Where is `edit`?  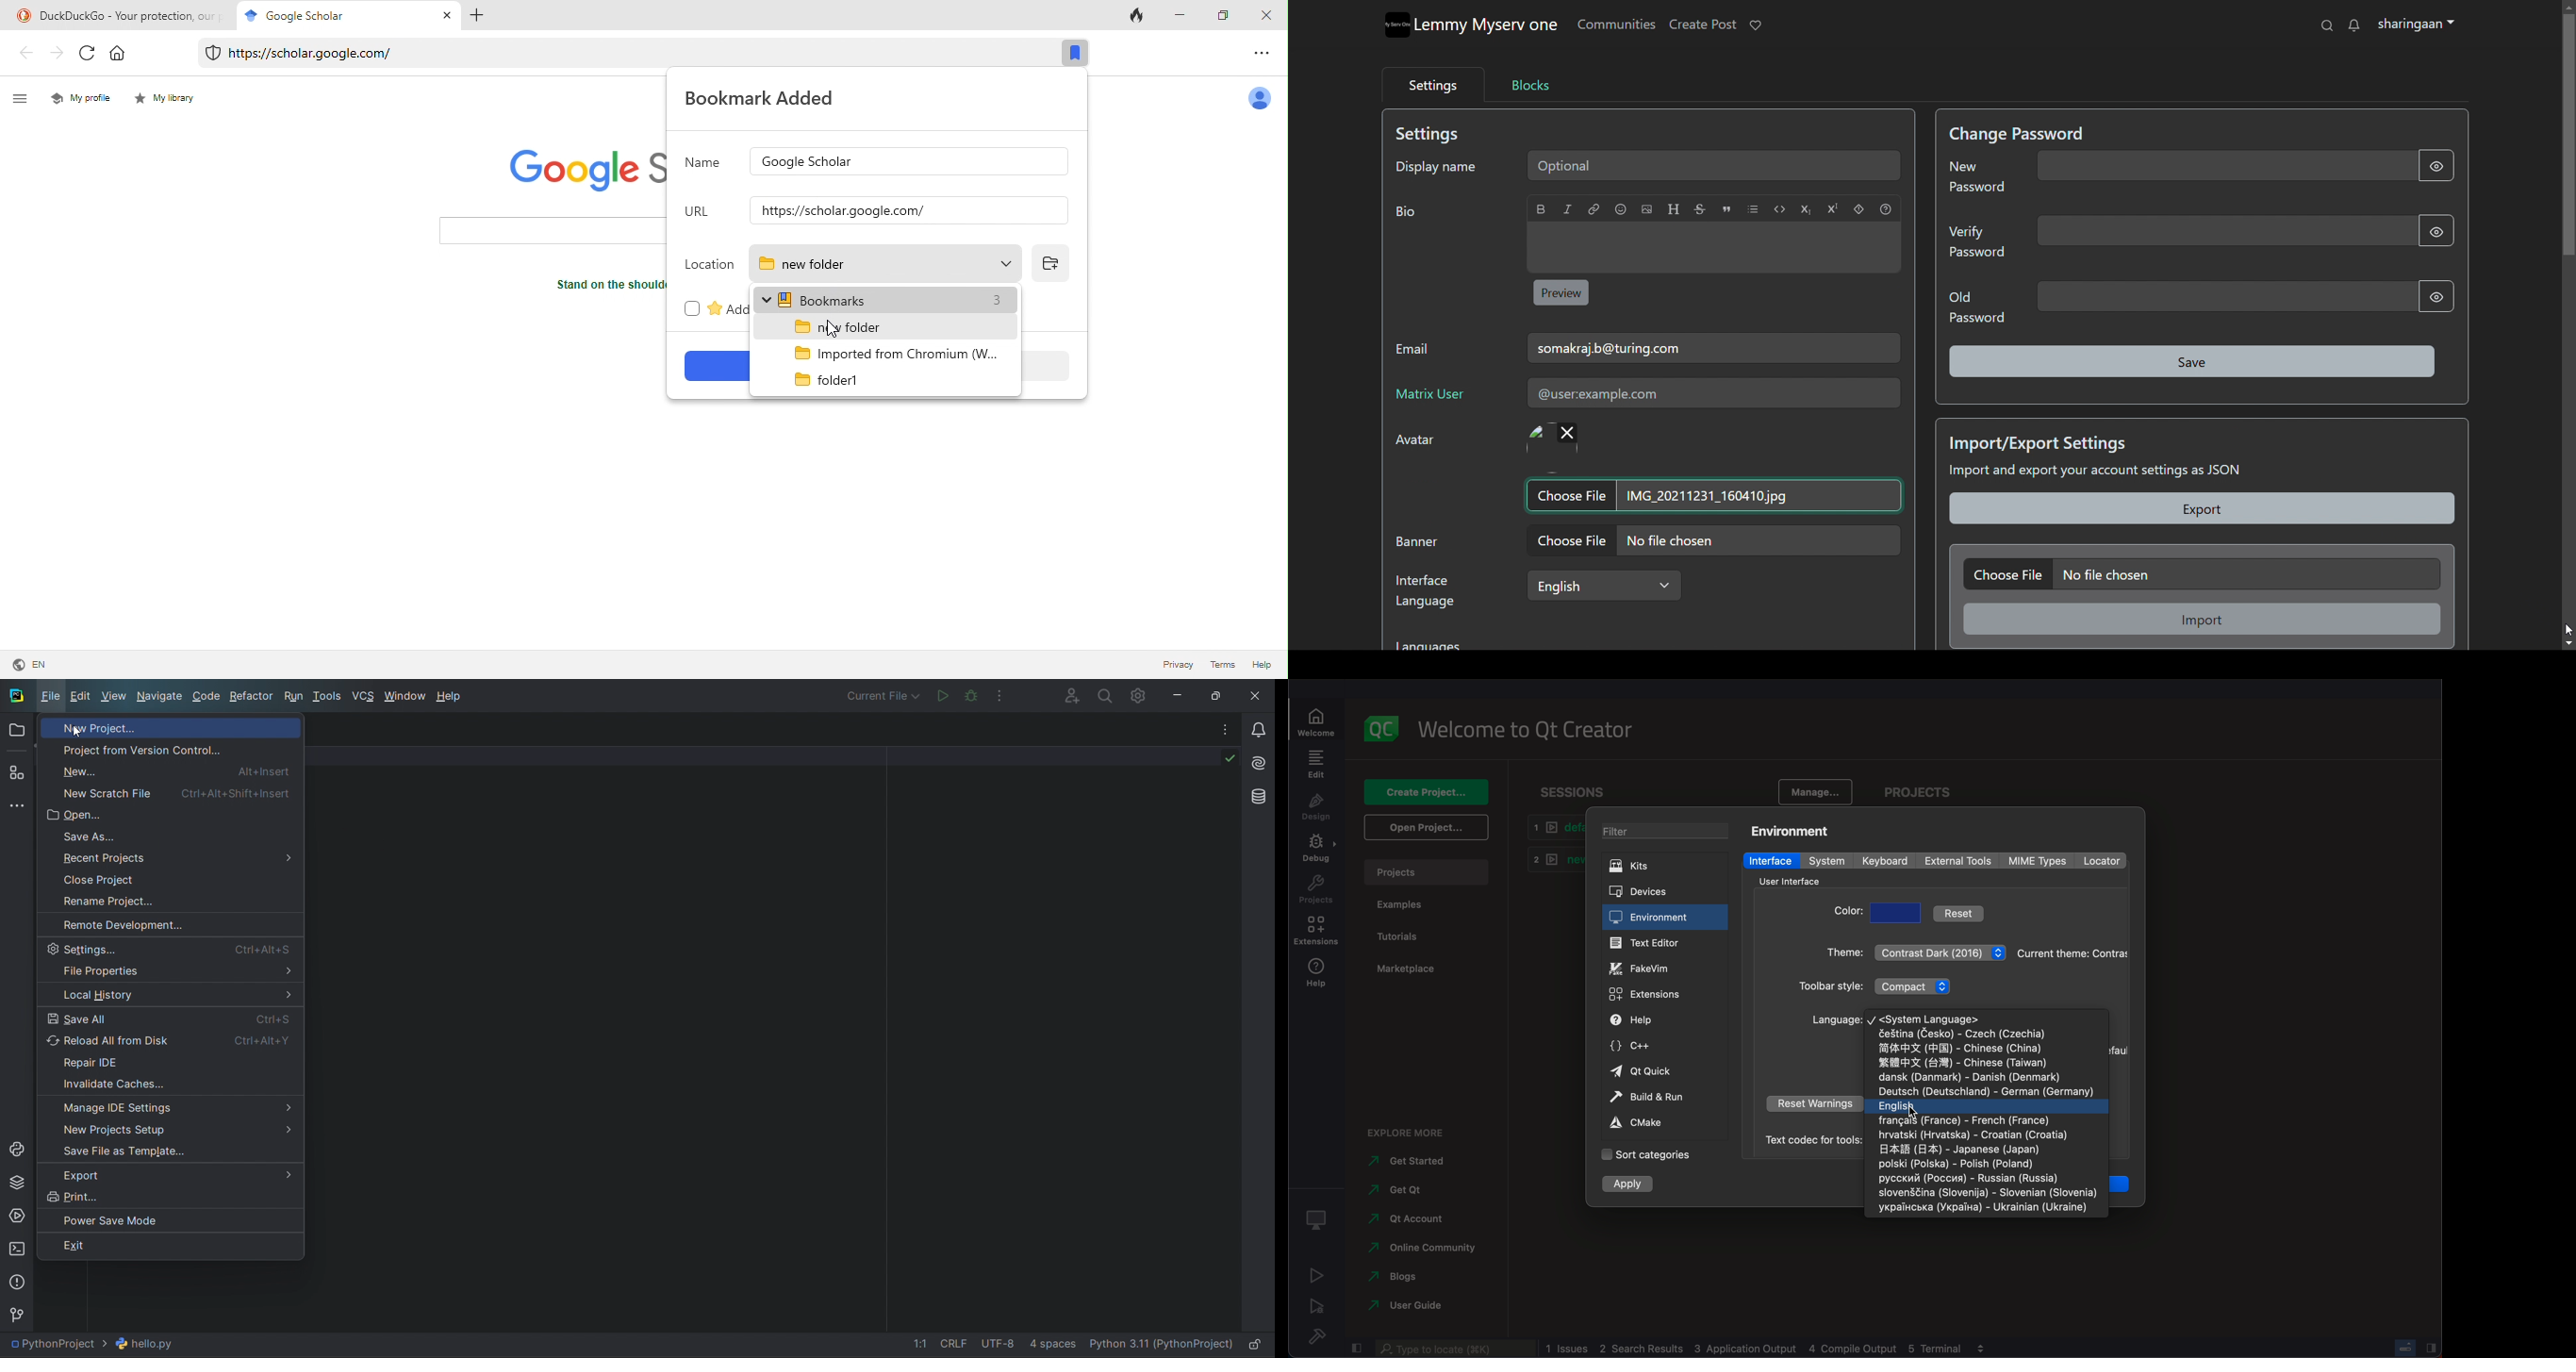 edit is located at coordinates (1315, 764).